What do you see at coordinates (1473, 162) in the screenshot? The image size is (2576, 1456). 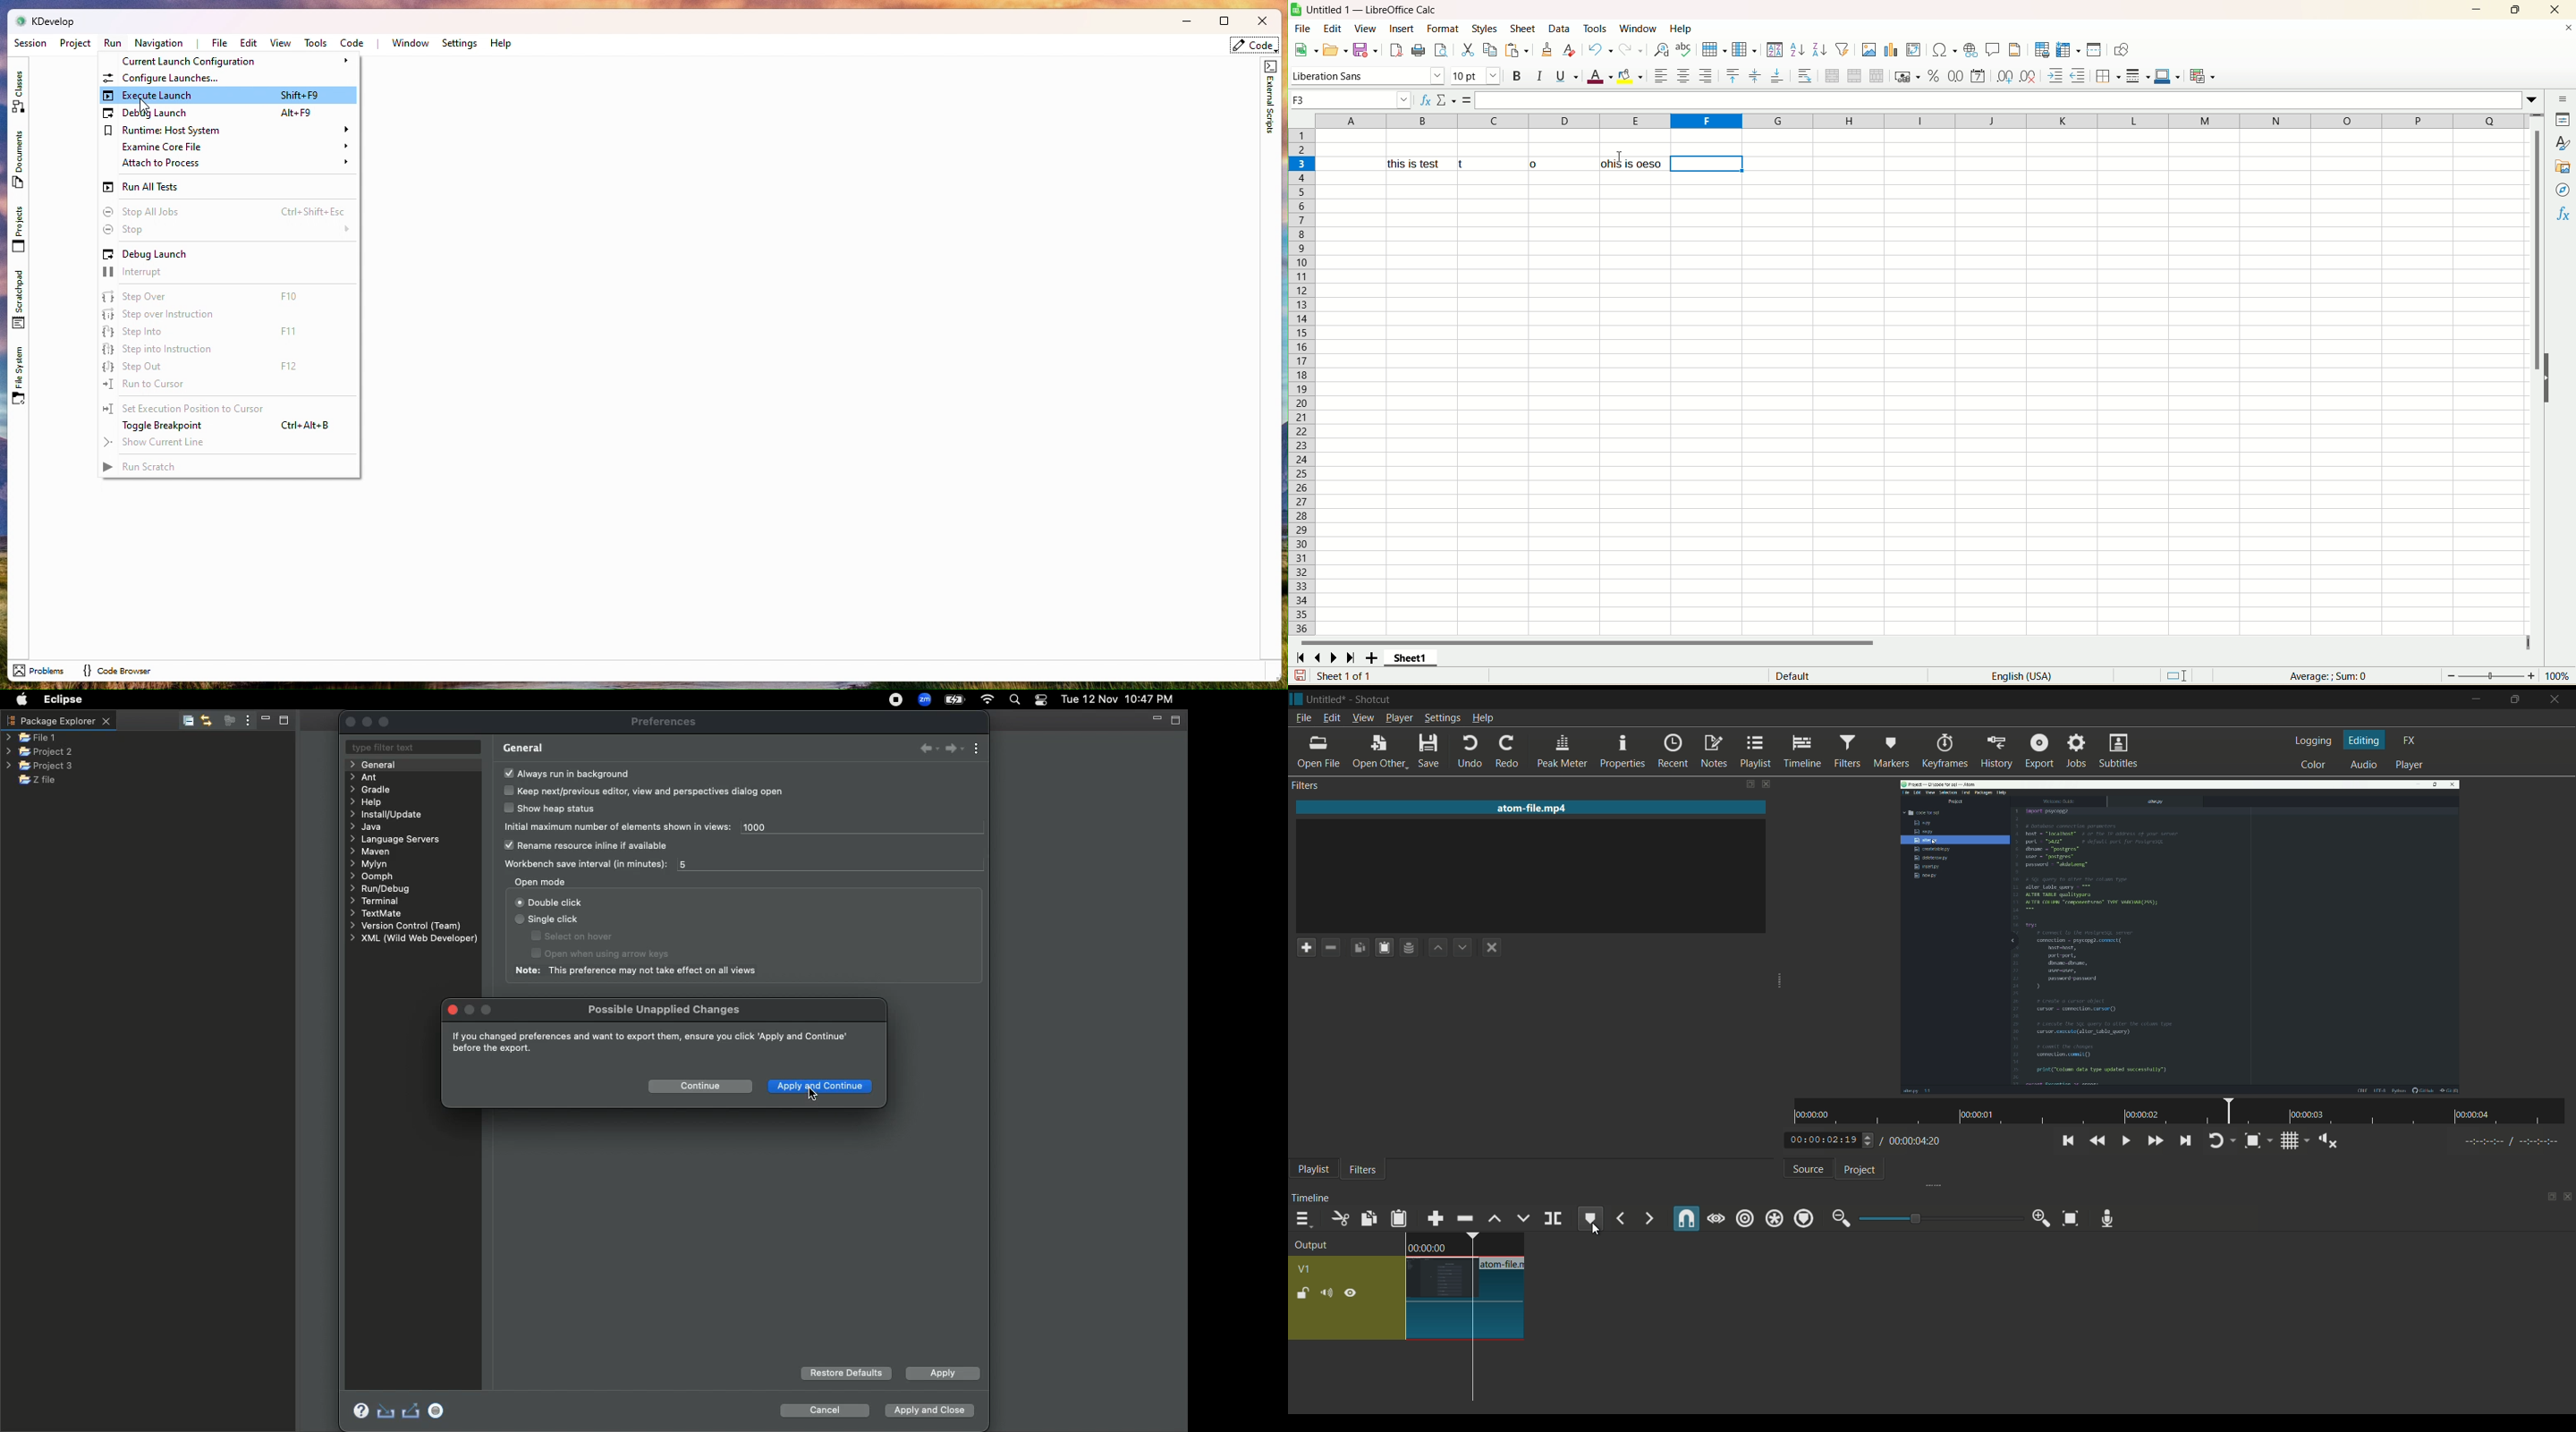 I see `this is test` at bounding box center [1473, 162].